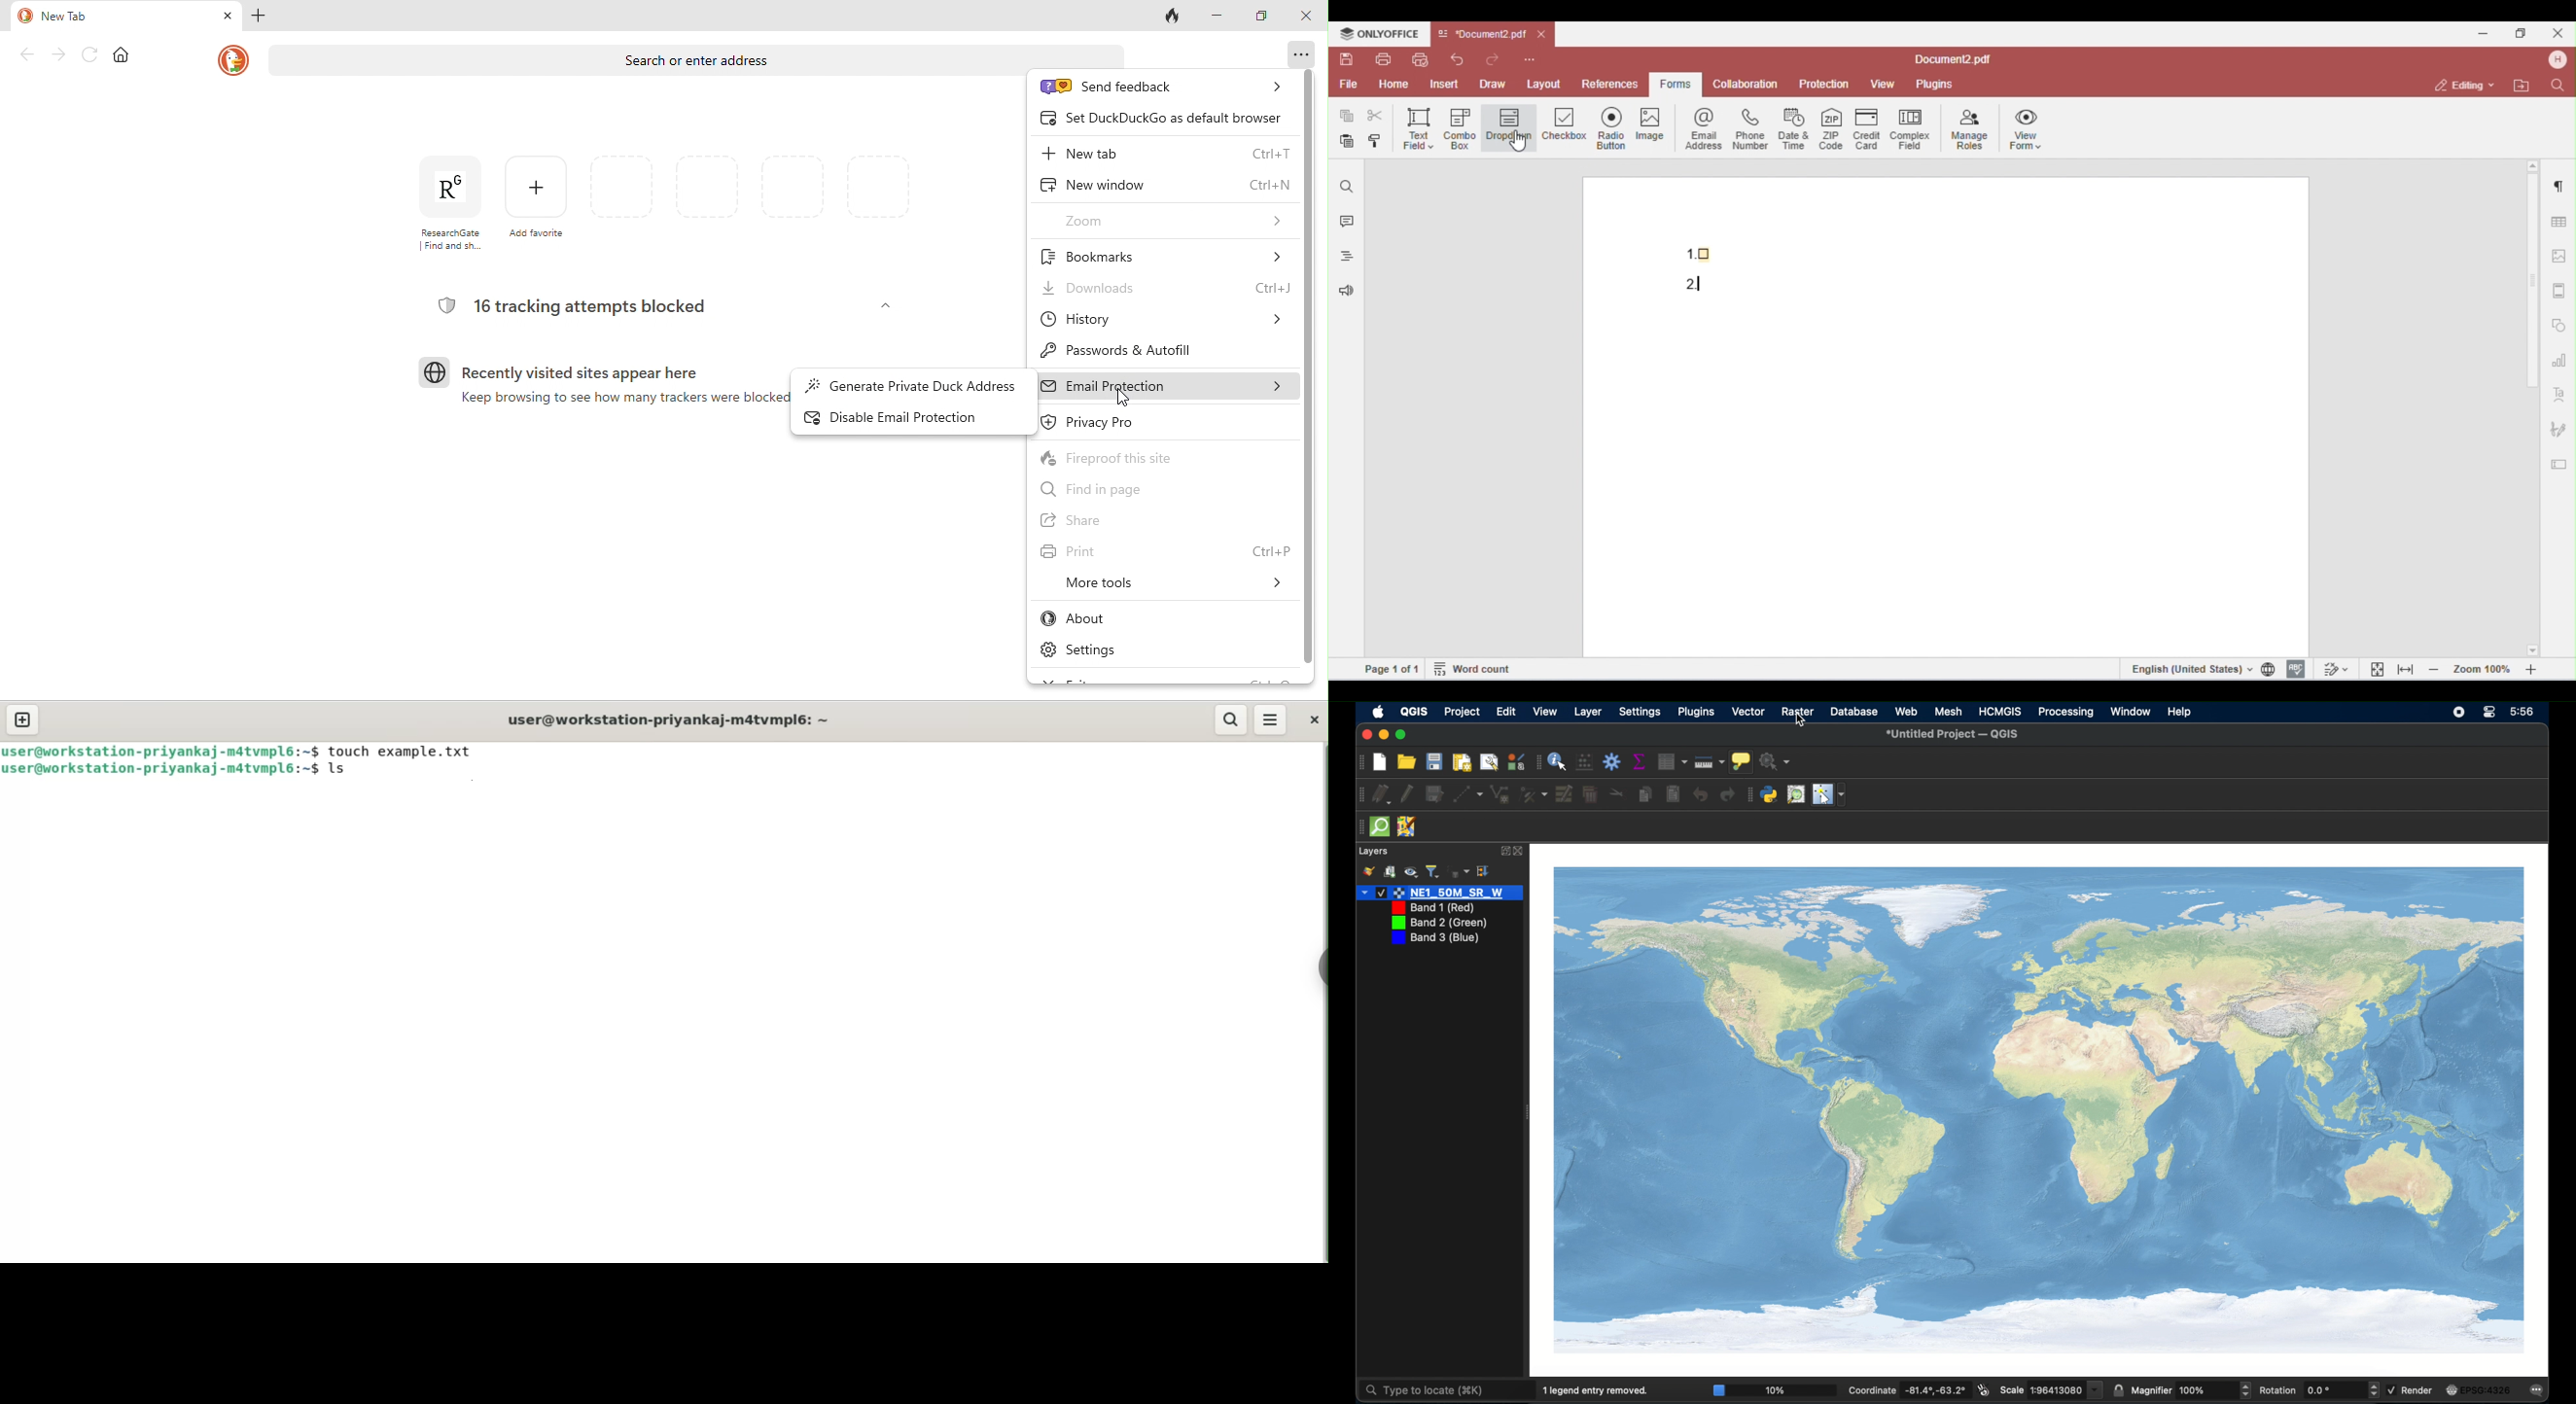 The image size is (2576, 1428). Describe the element at coordinates (1373, 852) in the screenshot. I see `layers` at that location.